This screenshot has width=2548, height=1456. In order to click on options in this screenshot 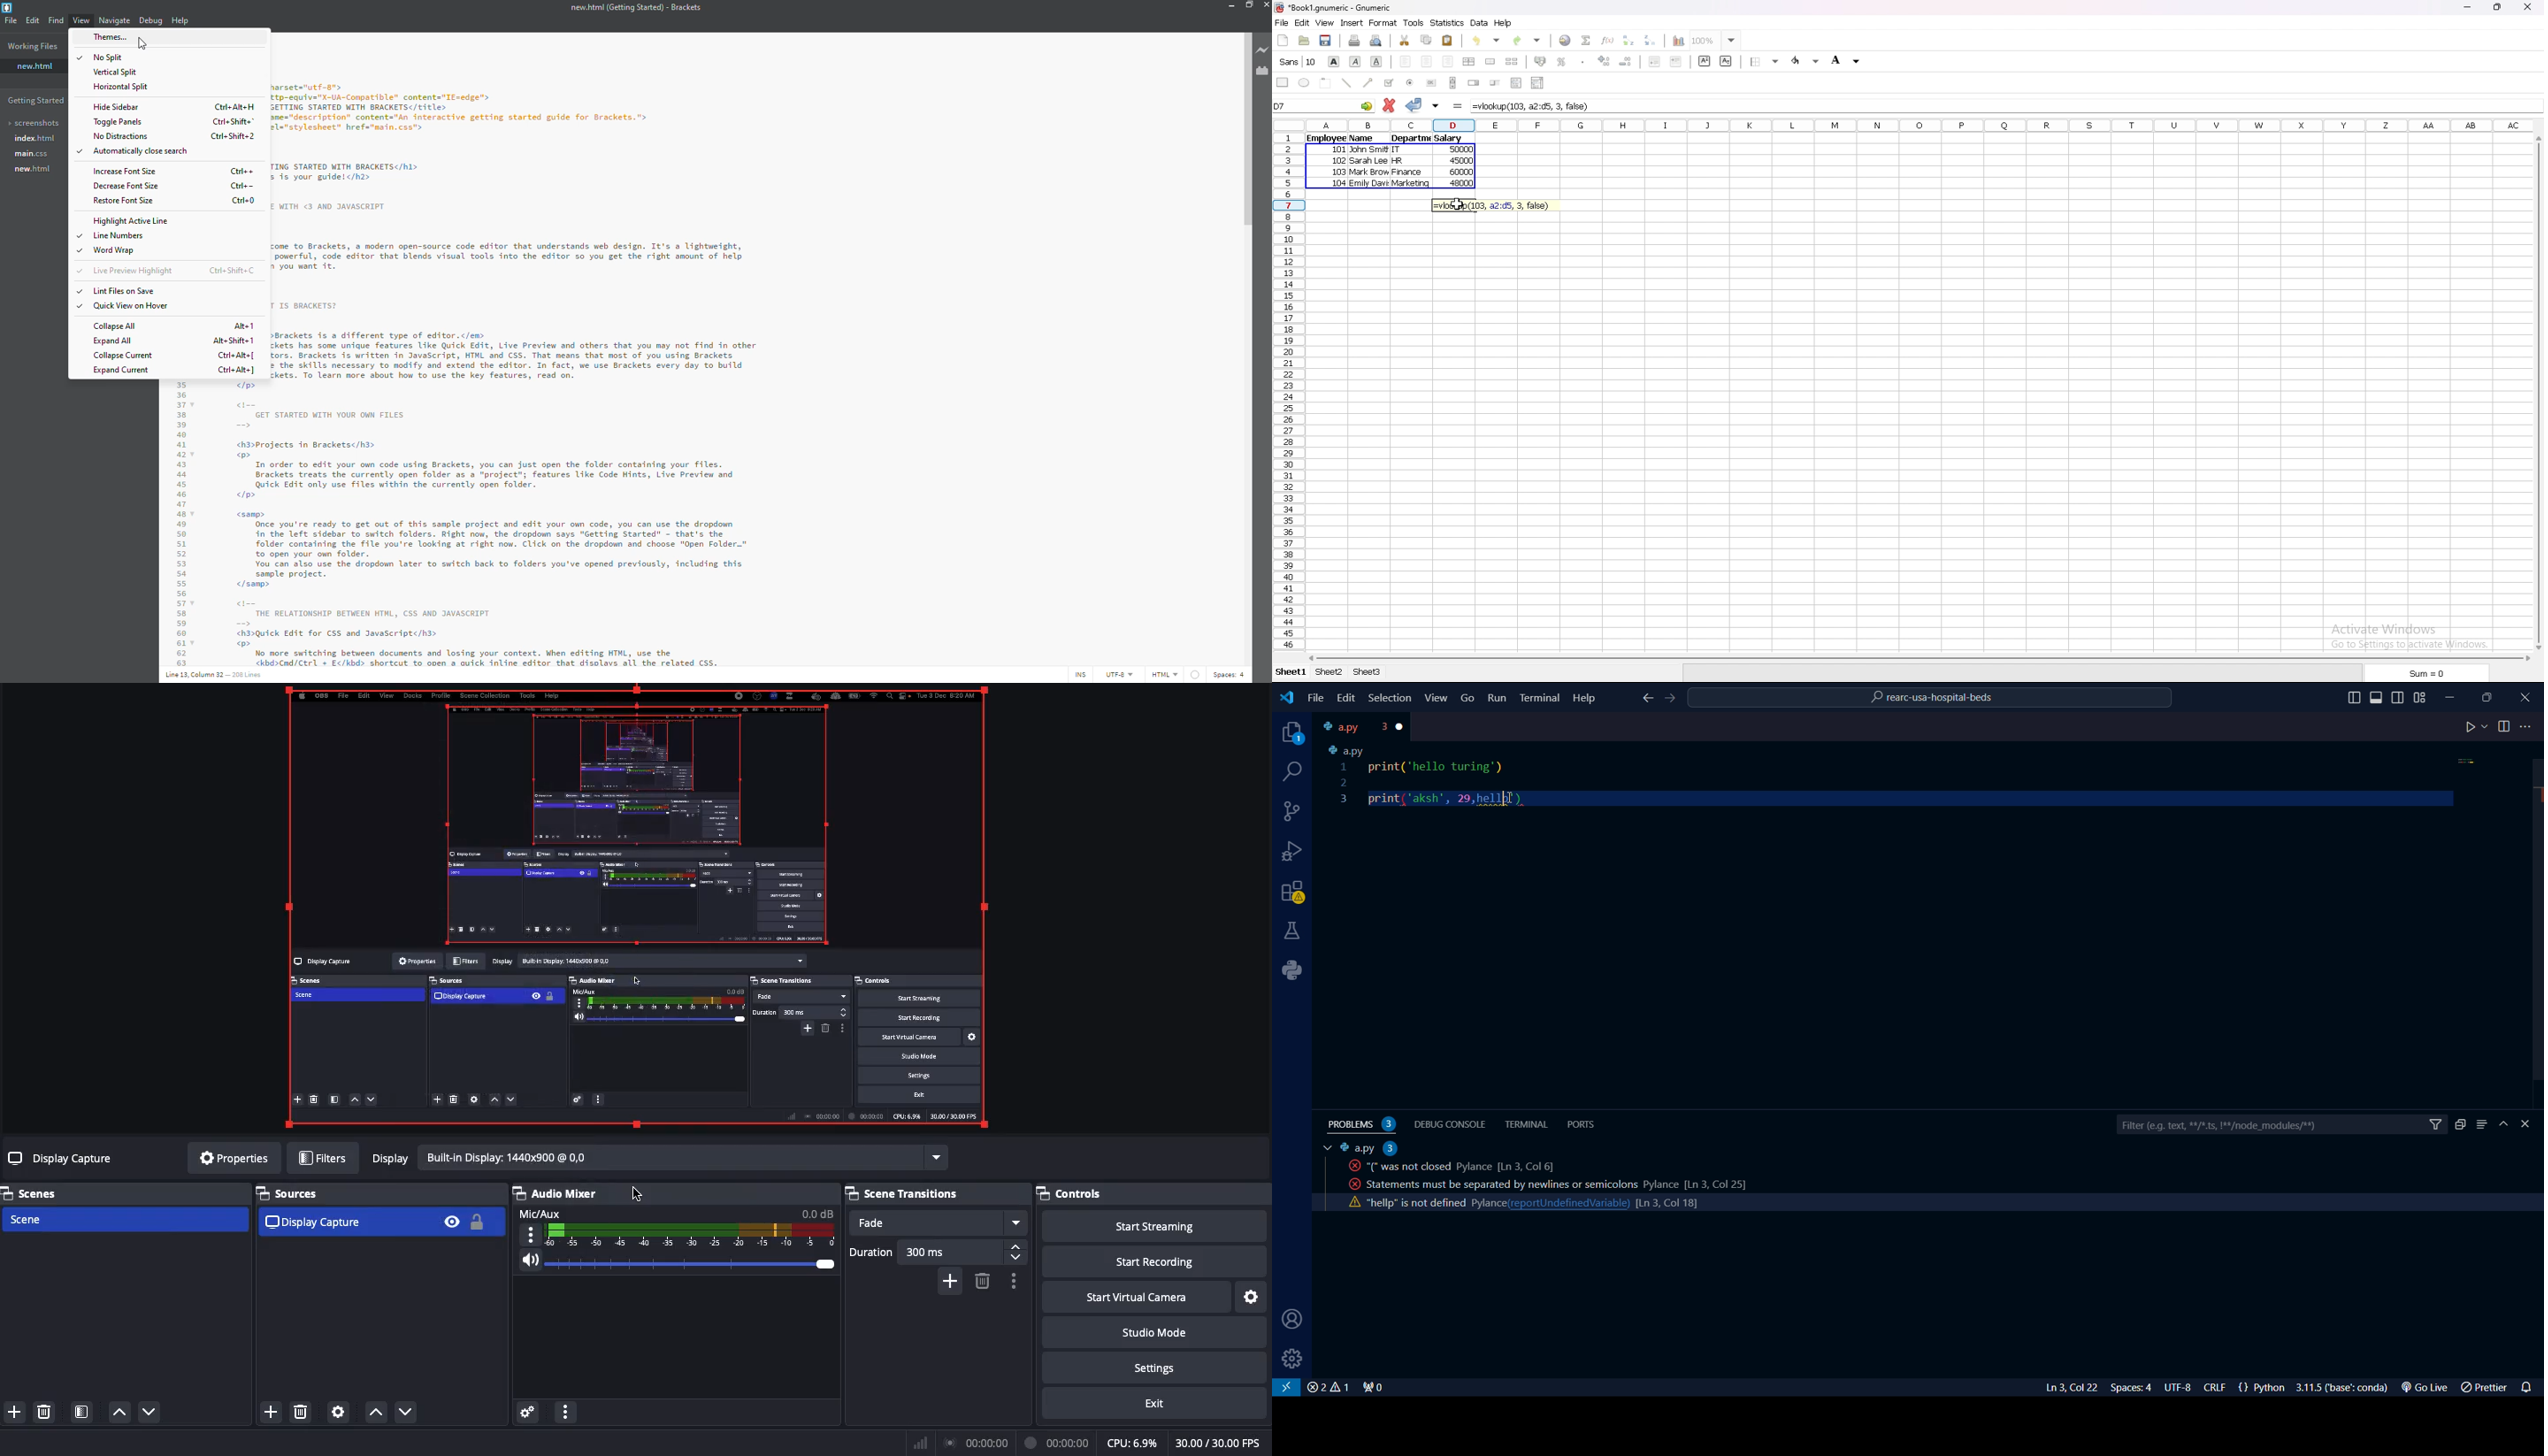, I will do `click(567, 1412)`.